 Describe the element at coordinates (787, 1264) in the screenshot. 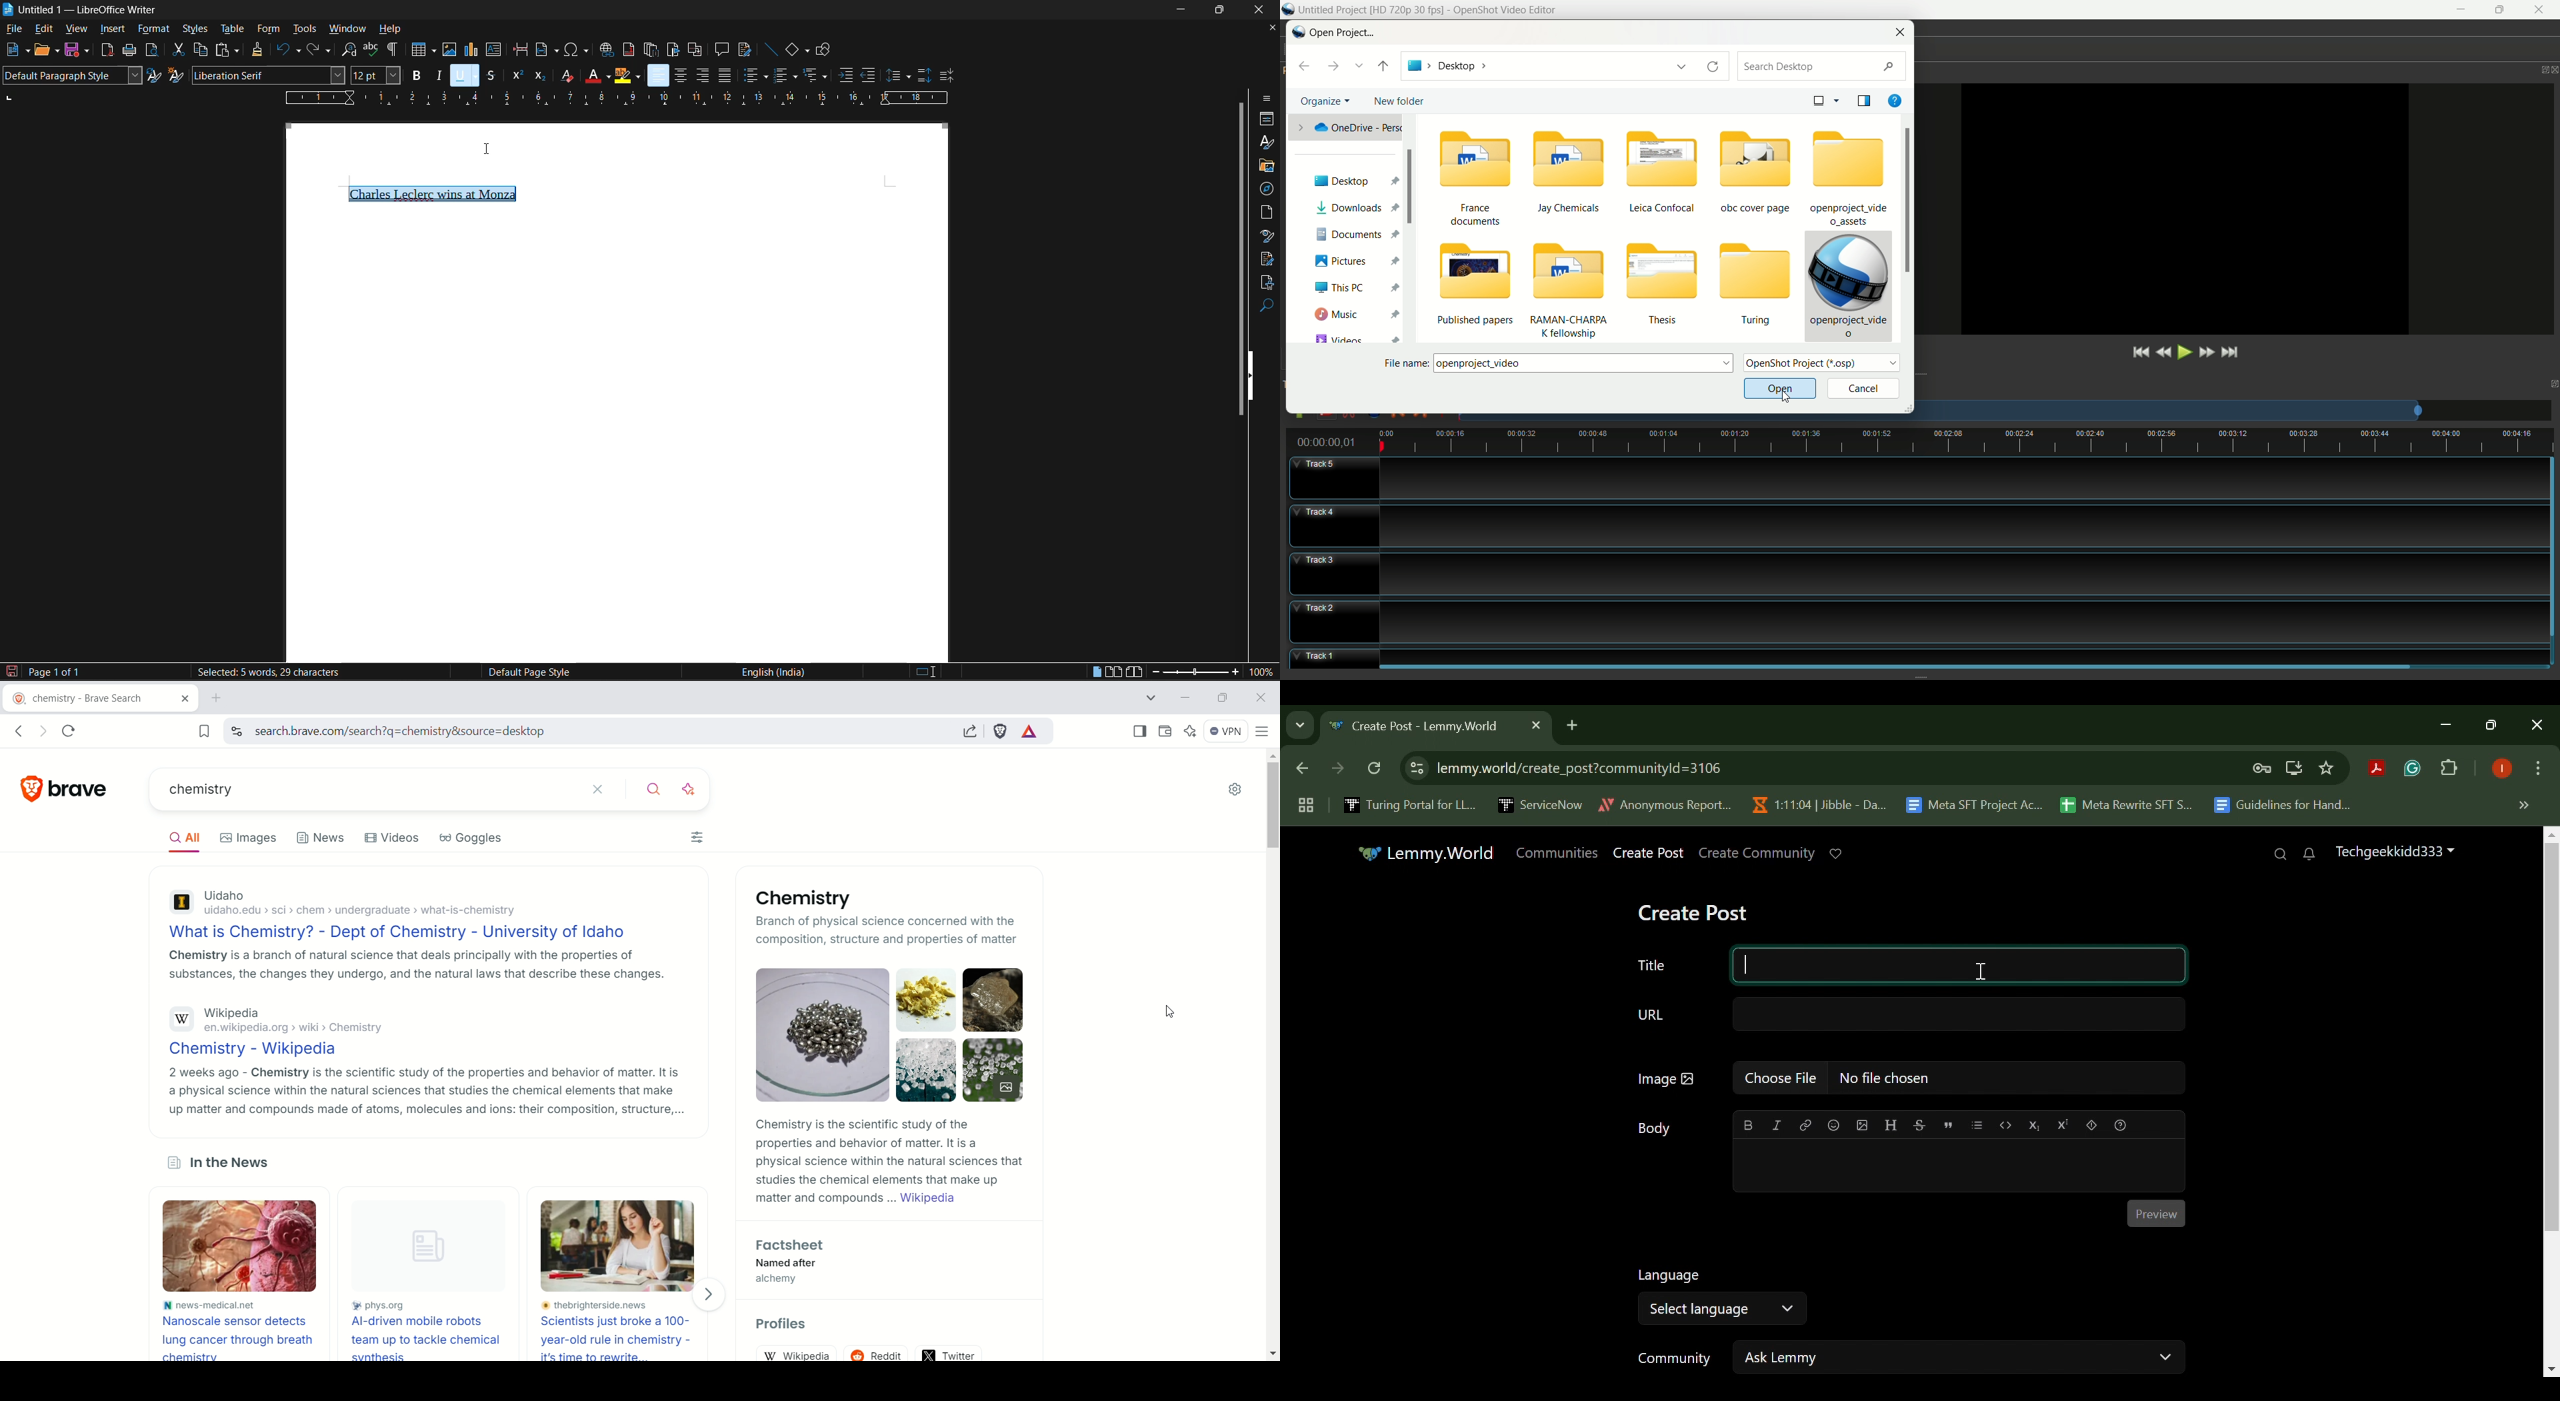

I see `Factsheet— Named after- alchemy` at that location.